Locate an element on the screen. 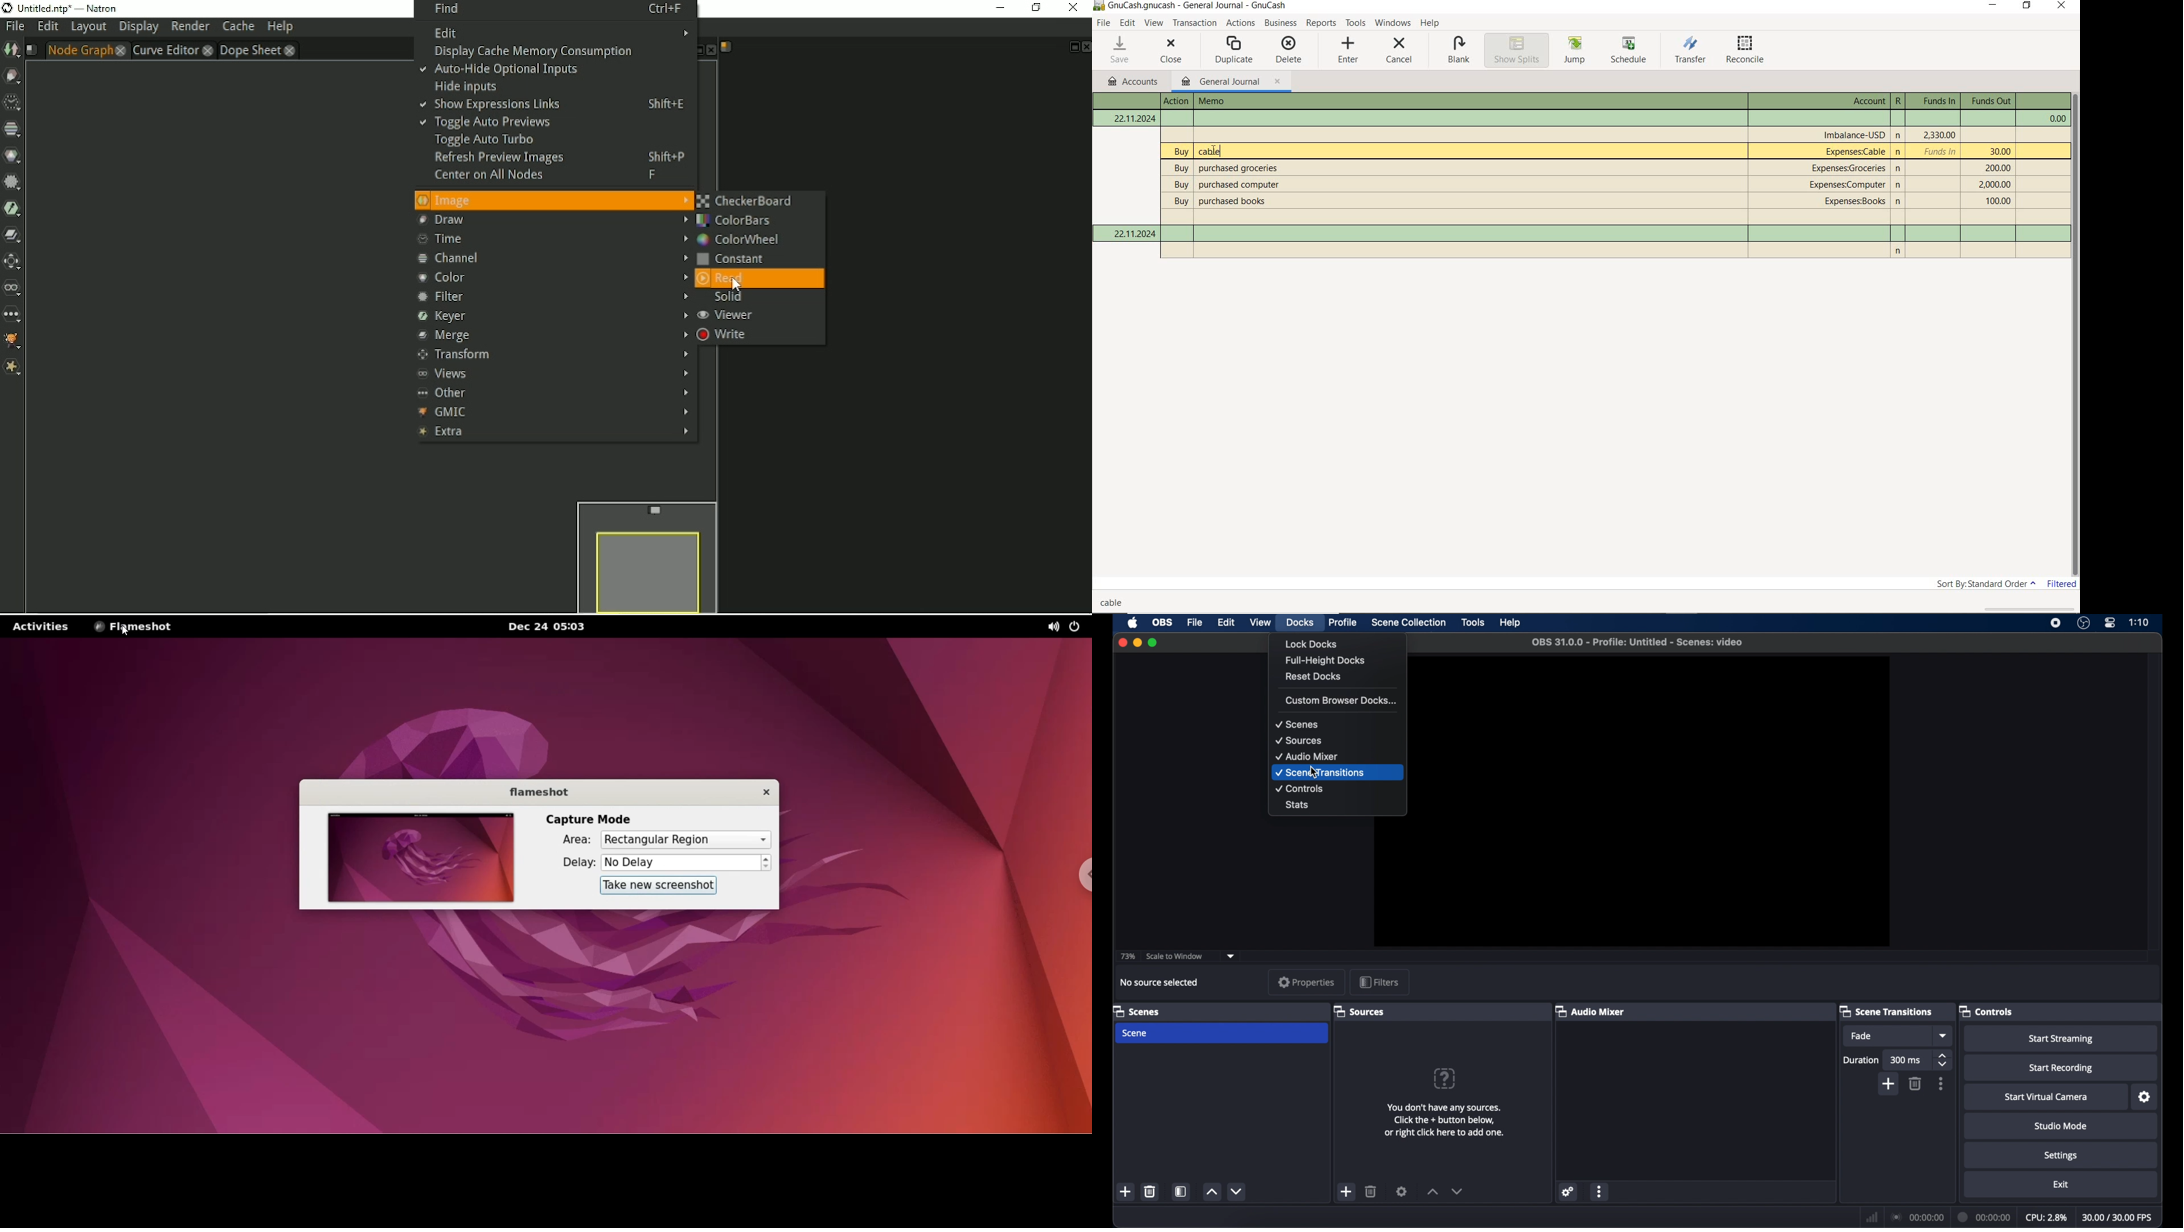 This screenshot has height=1232, width=2184. settings is located at coordinates (1568, 1191).